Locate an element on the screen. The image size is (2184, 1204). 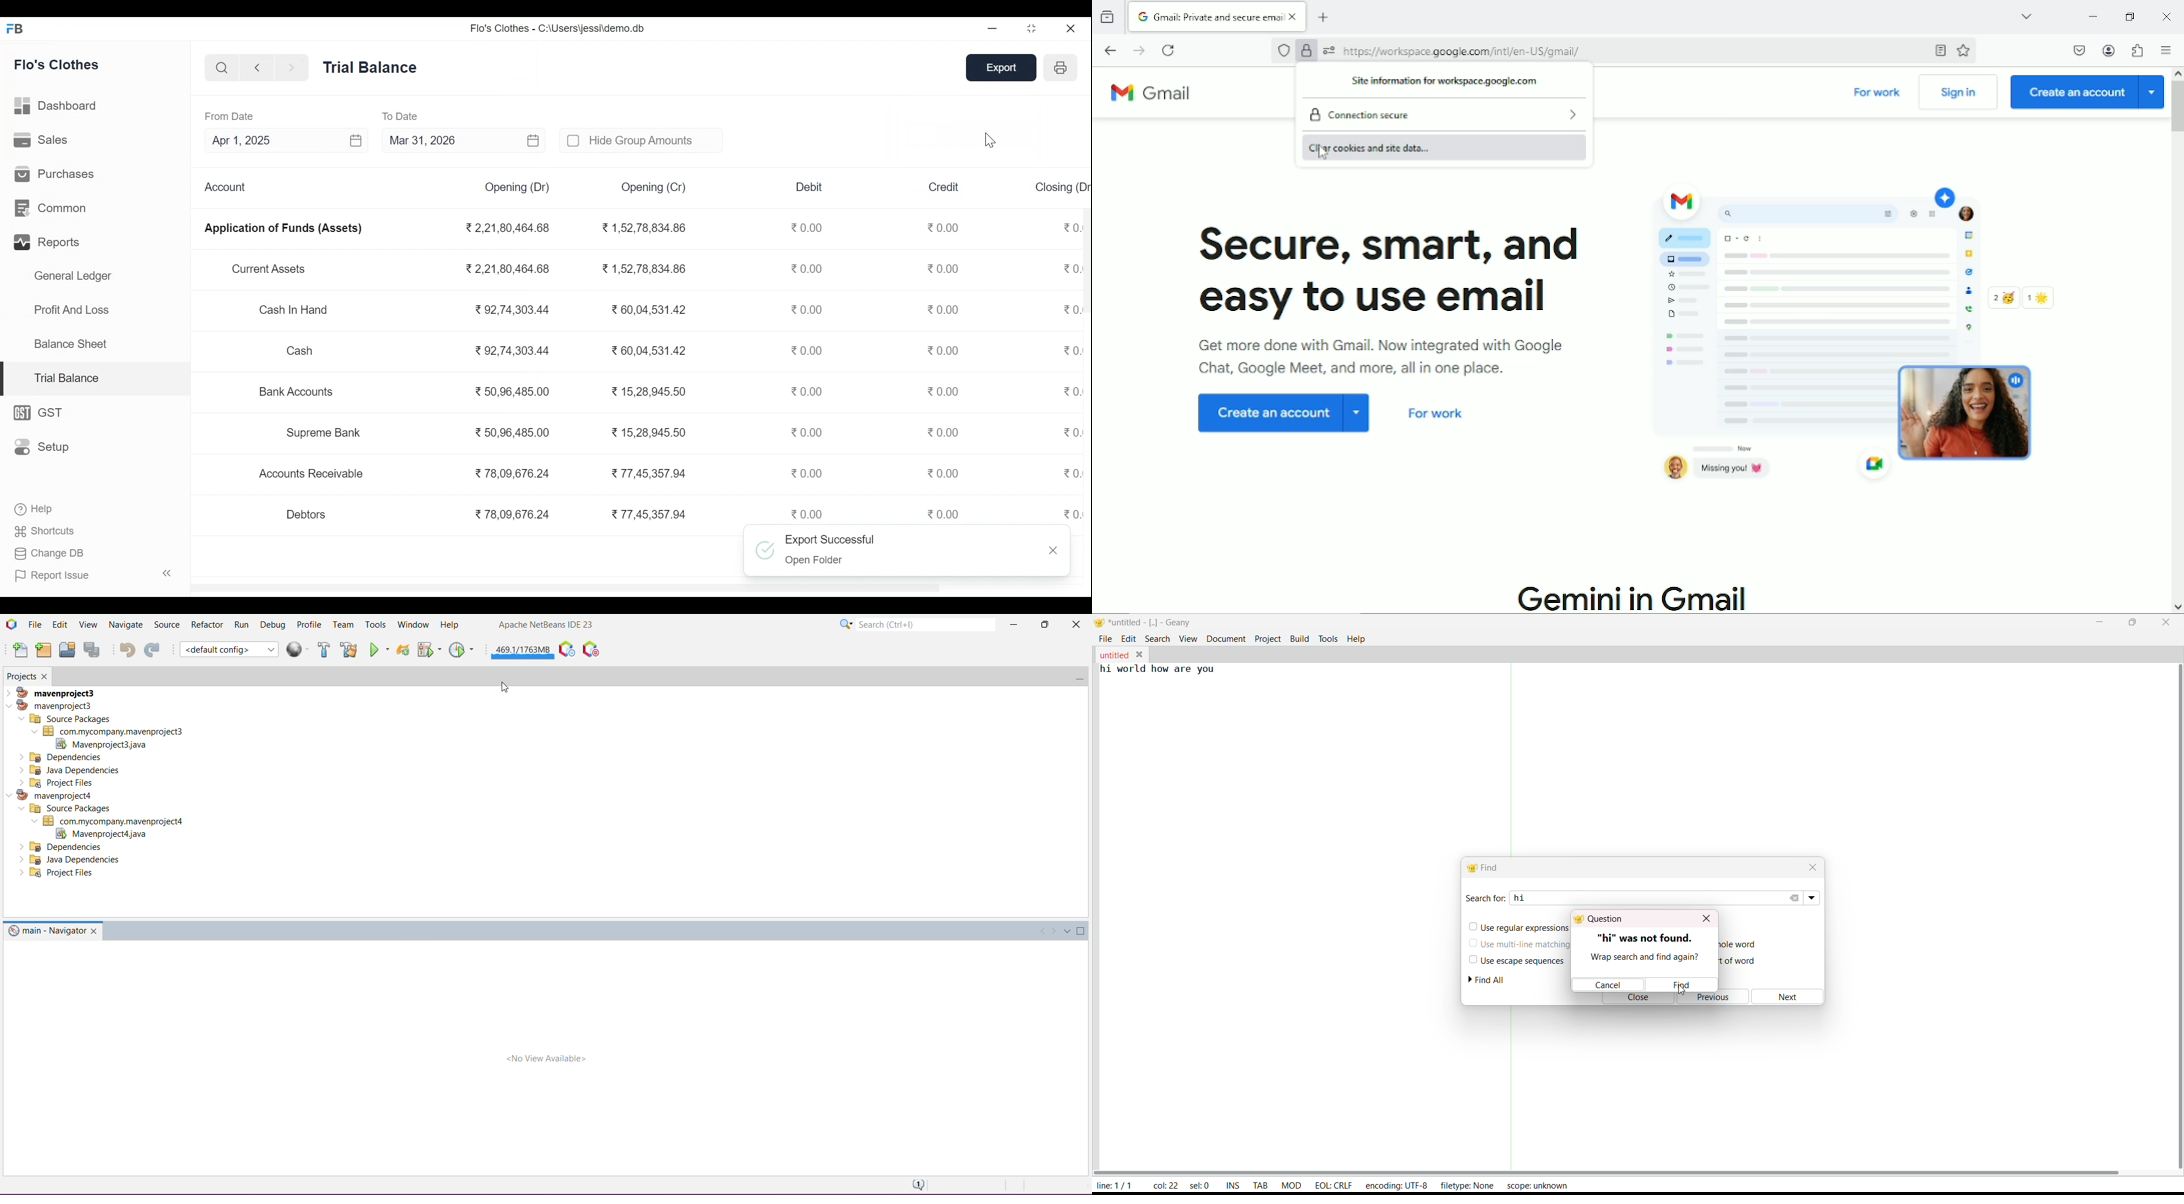
92,74,303.44 is located at coordinates (512, 309).